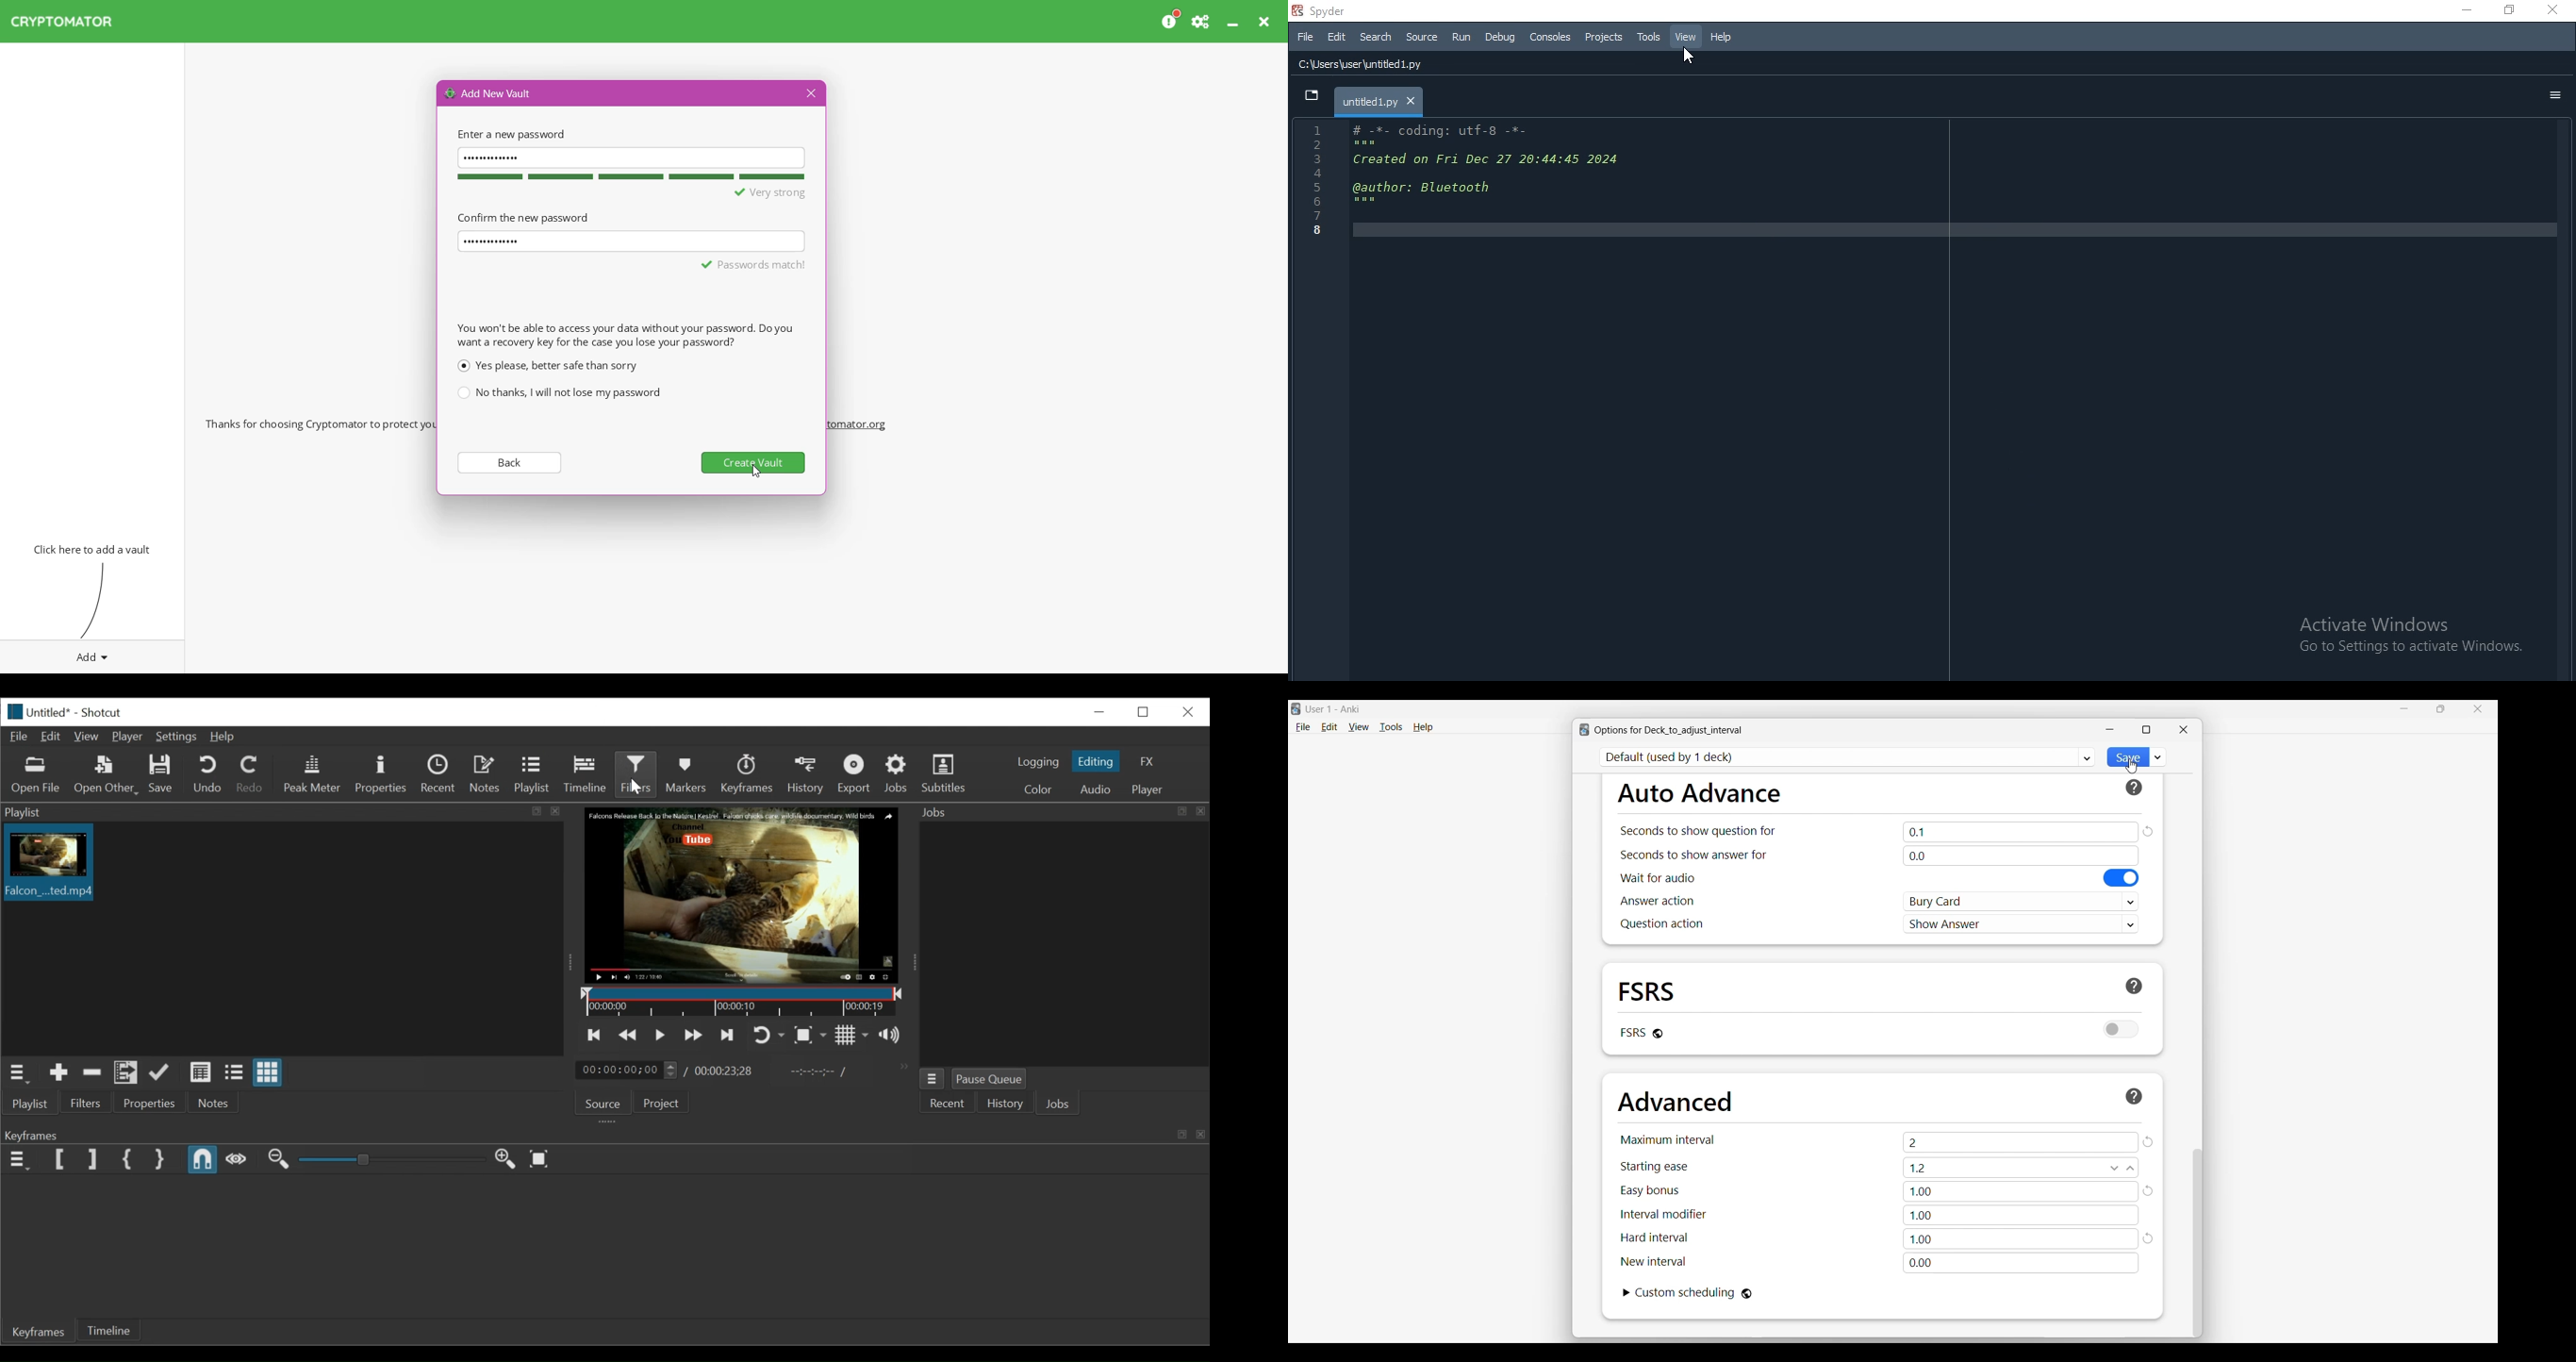 This screenshot has height=1372, width=2576. I want to click on 2, so click(2021, 1142).